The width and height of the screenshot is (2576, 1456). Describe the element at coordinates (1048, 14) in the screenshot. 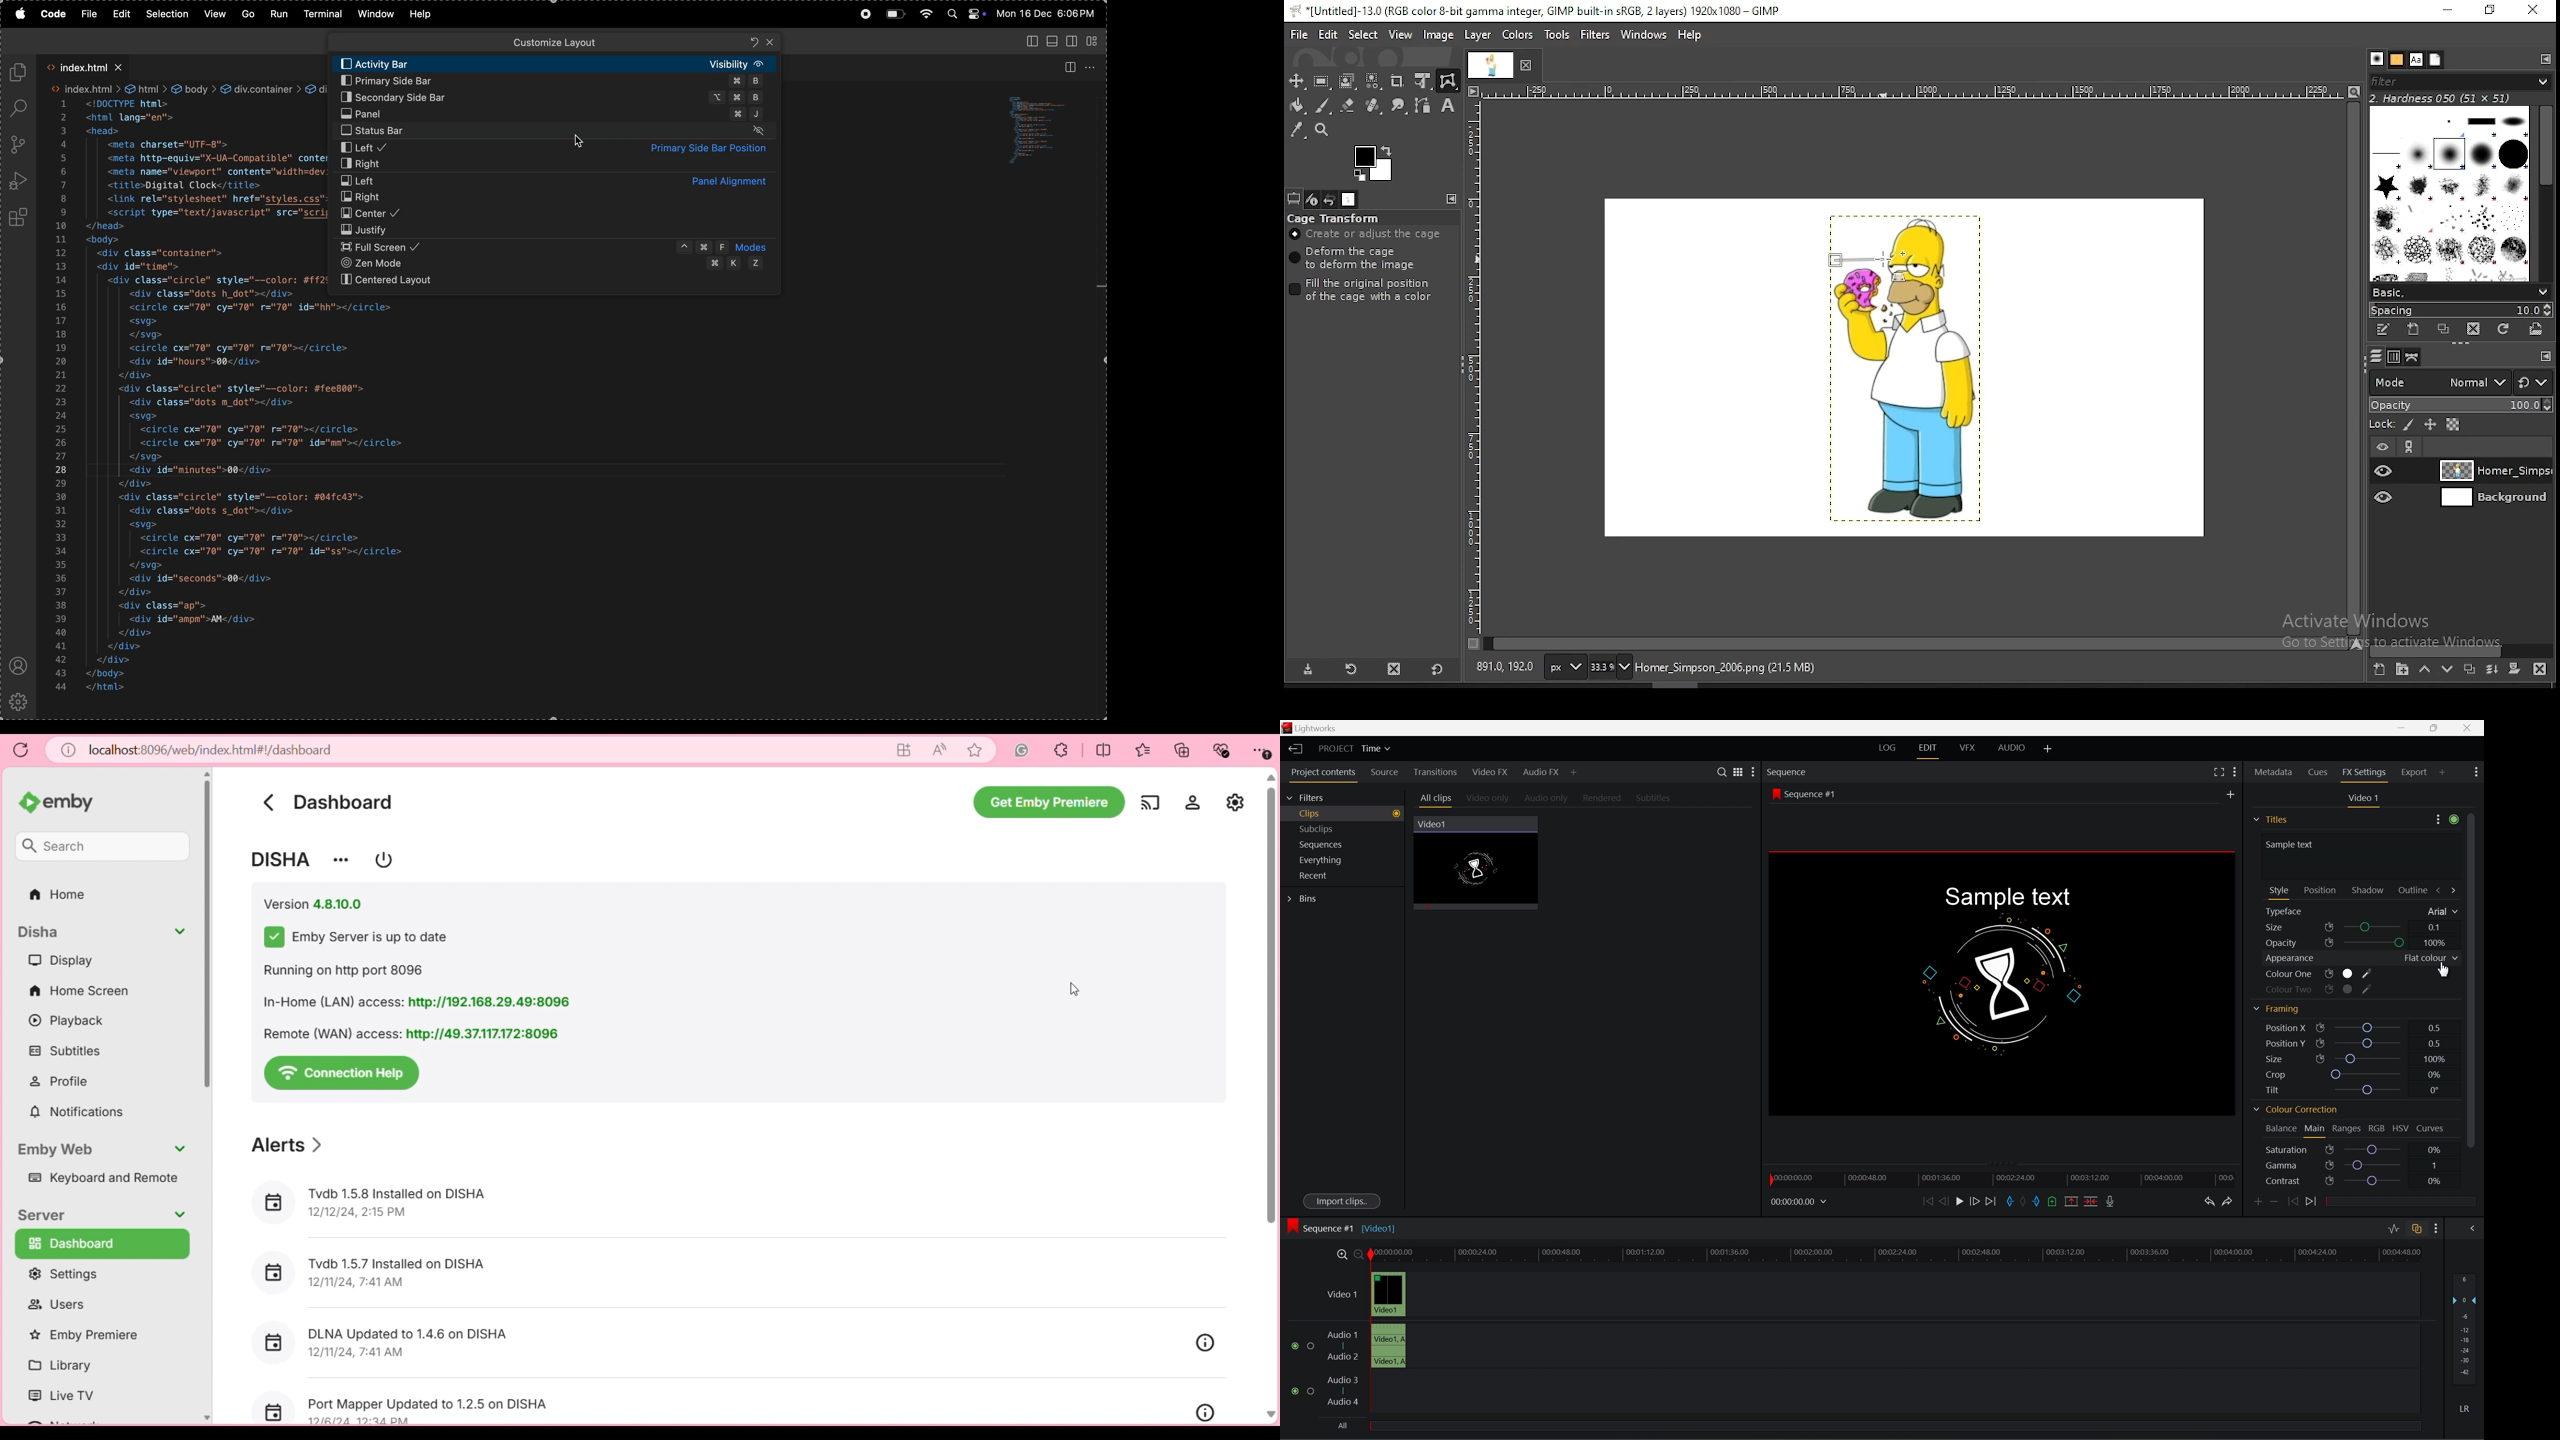

I see `date and time` at that location.